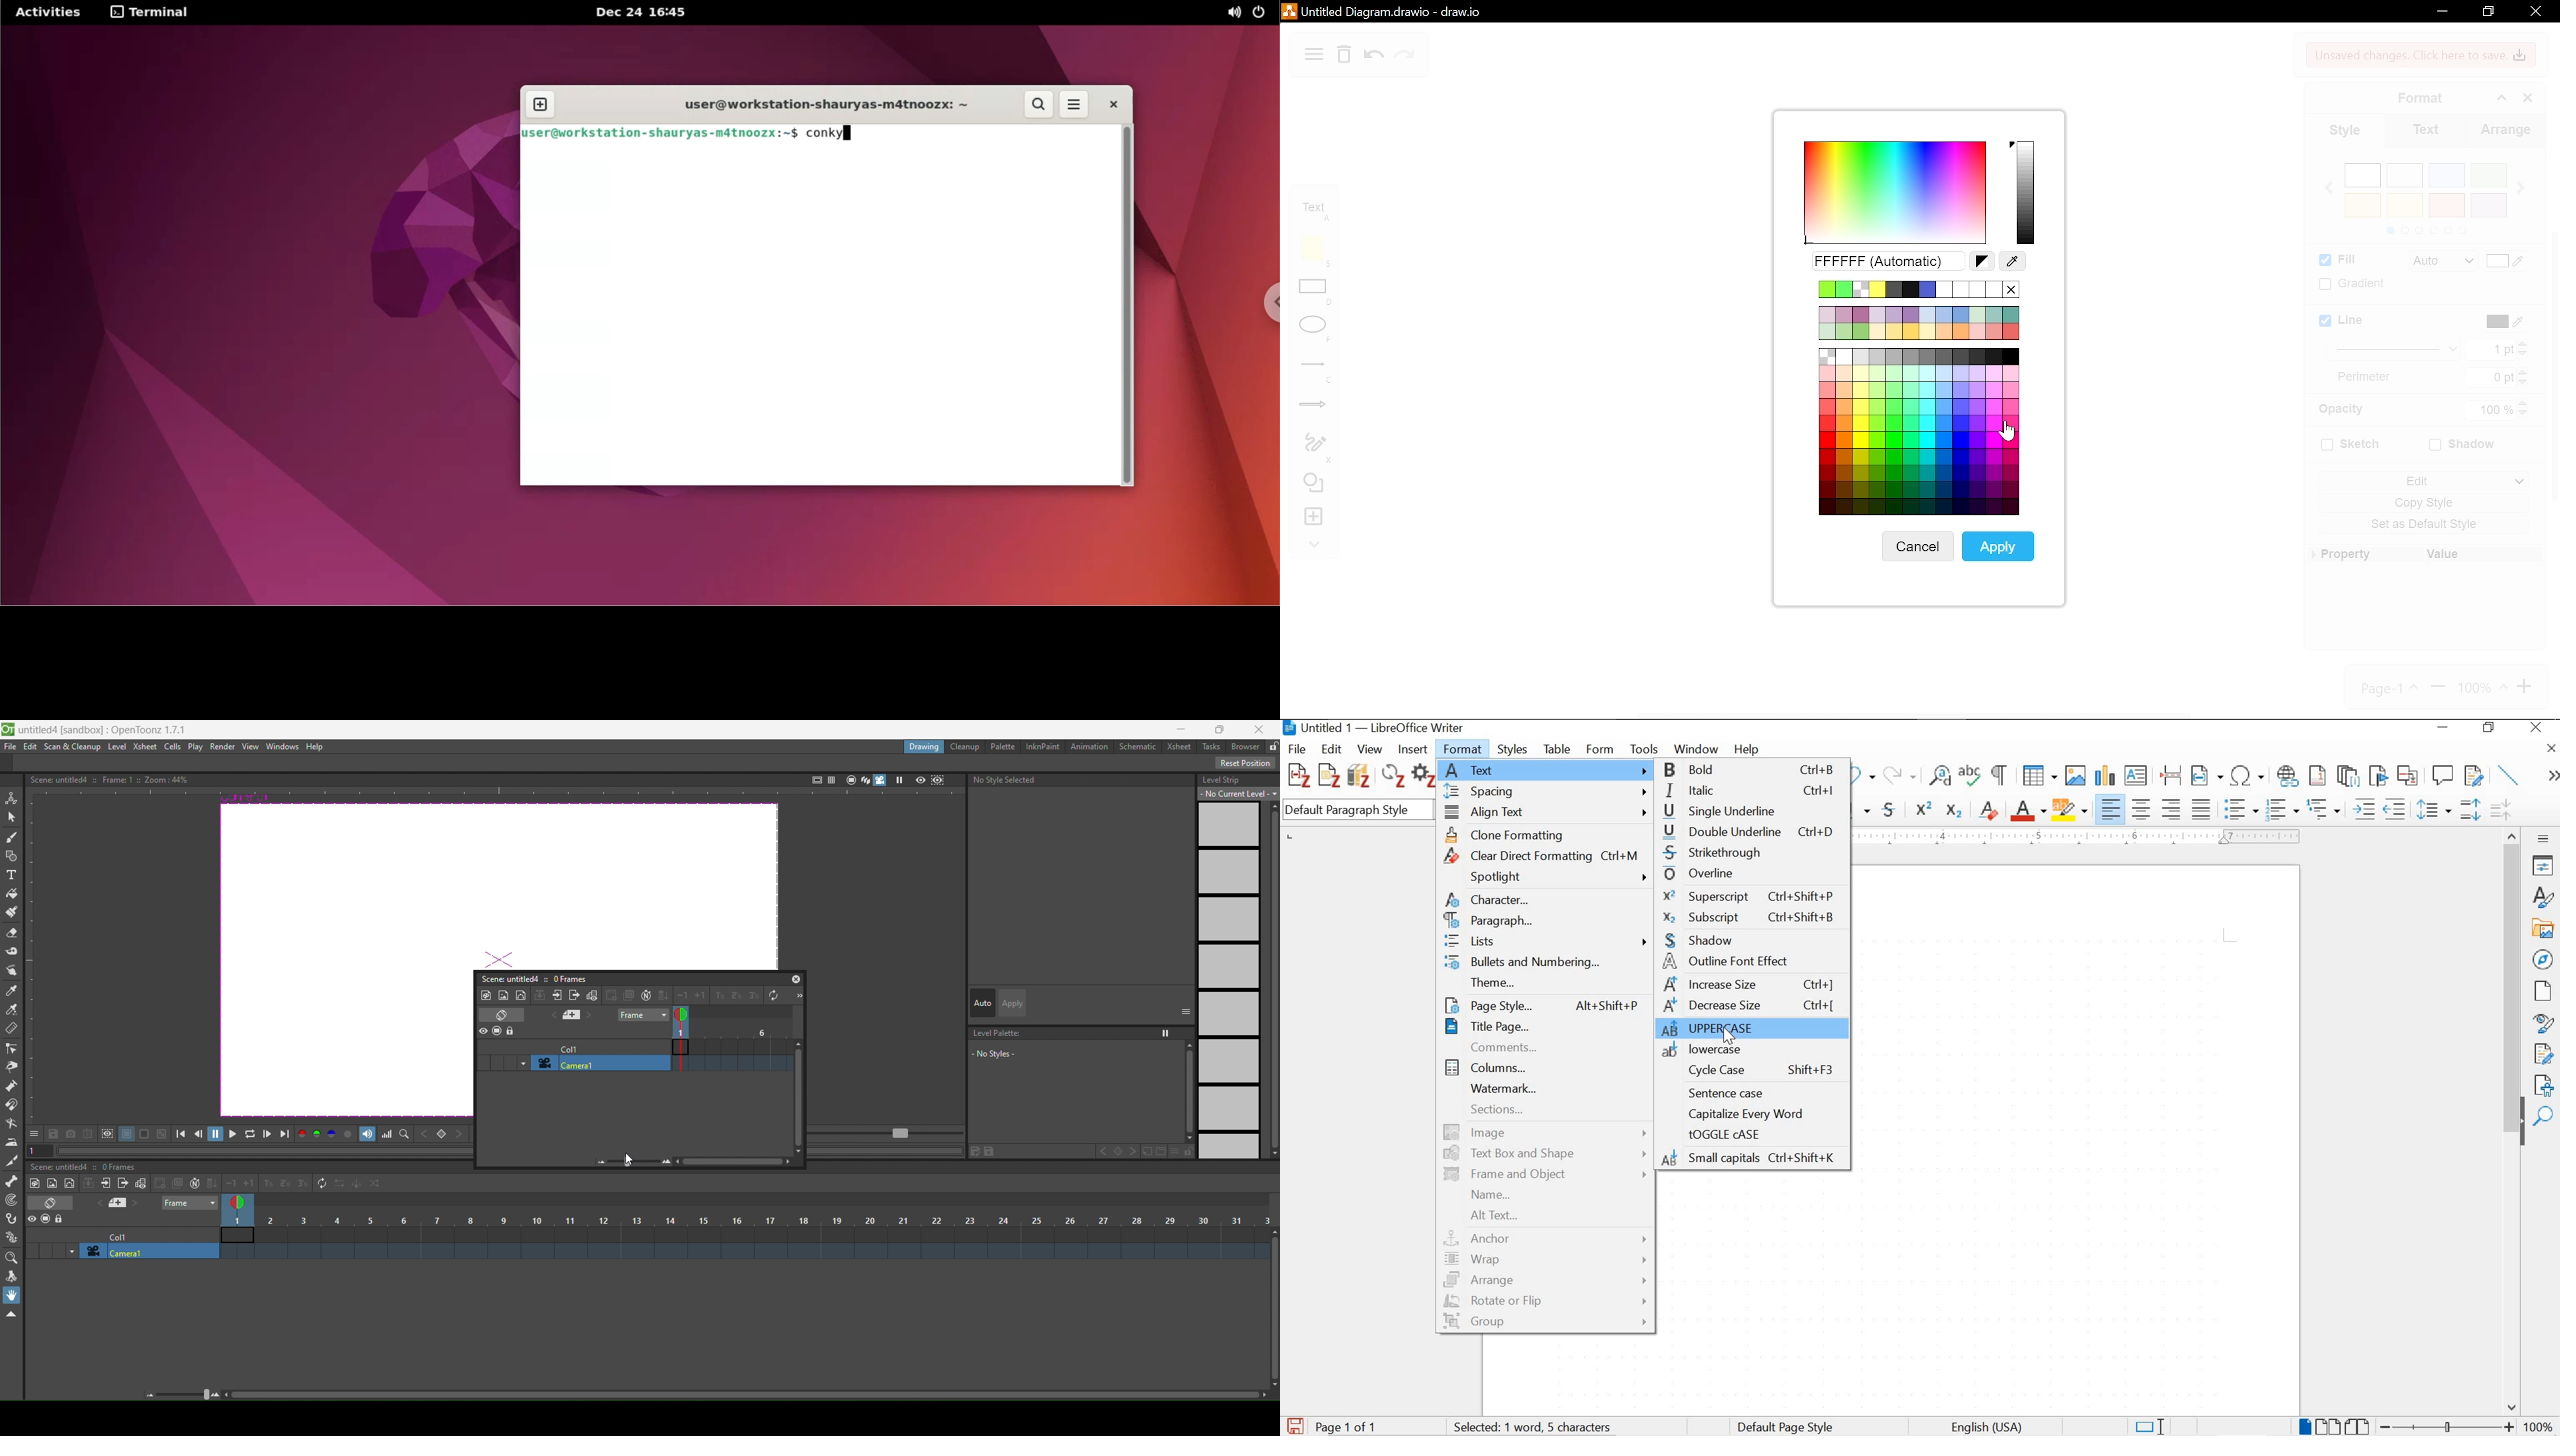 The width and height of the screenshot is (2576, 1456). What do you see at coordinates (12, 1123) in the screenshot?
I see `bender tool` at bounding box center [12, 1123].